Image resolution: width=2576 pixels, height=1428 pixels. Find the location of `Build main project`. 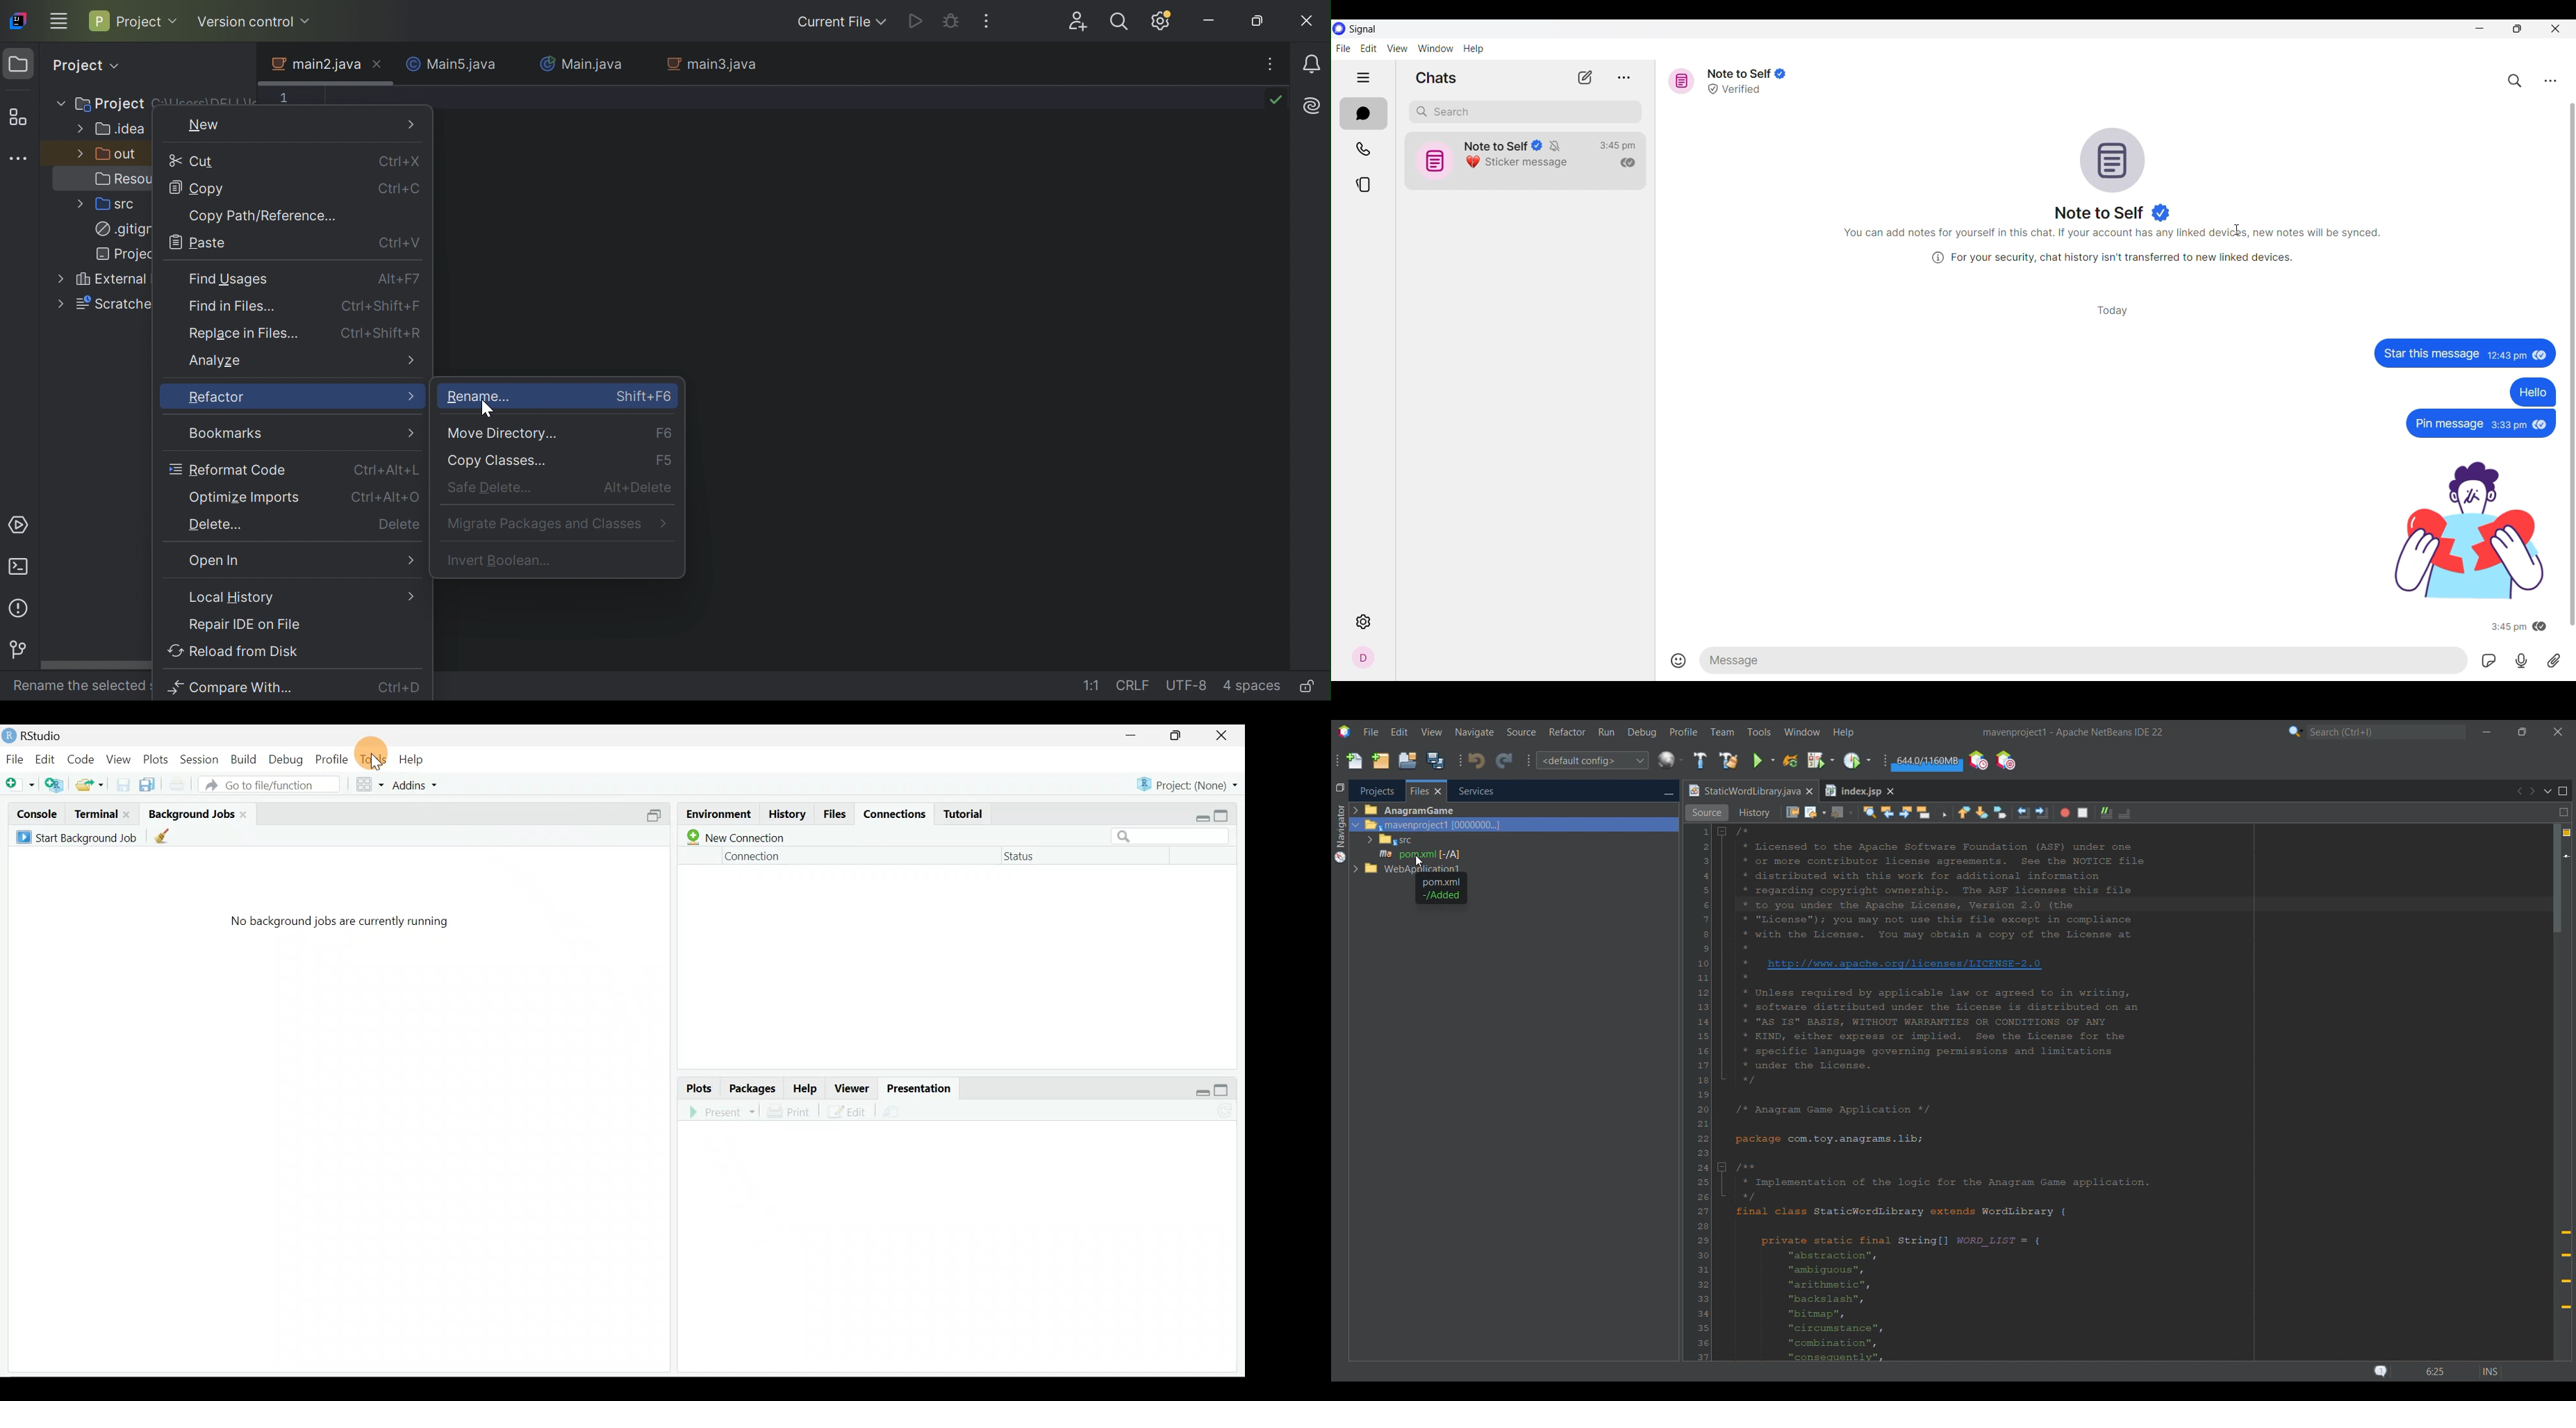

Build main project is located at coordinates (1700, 760).